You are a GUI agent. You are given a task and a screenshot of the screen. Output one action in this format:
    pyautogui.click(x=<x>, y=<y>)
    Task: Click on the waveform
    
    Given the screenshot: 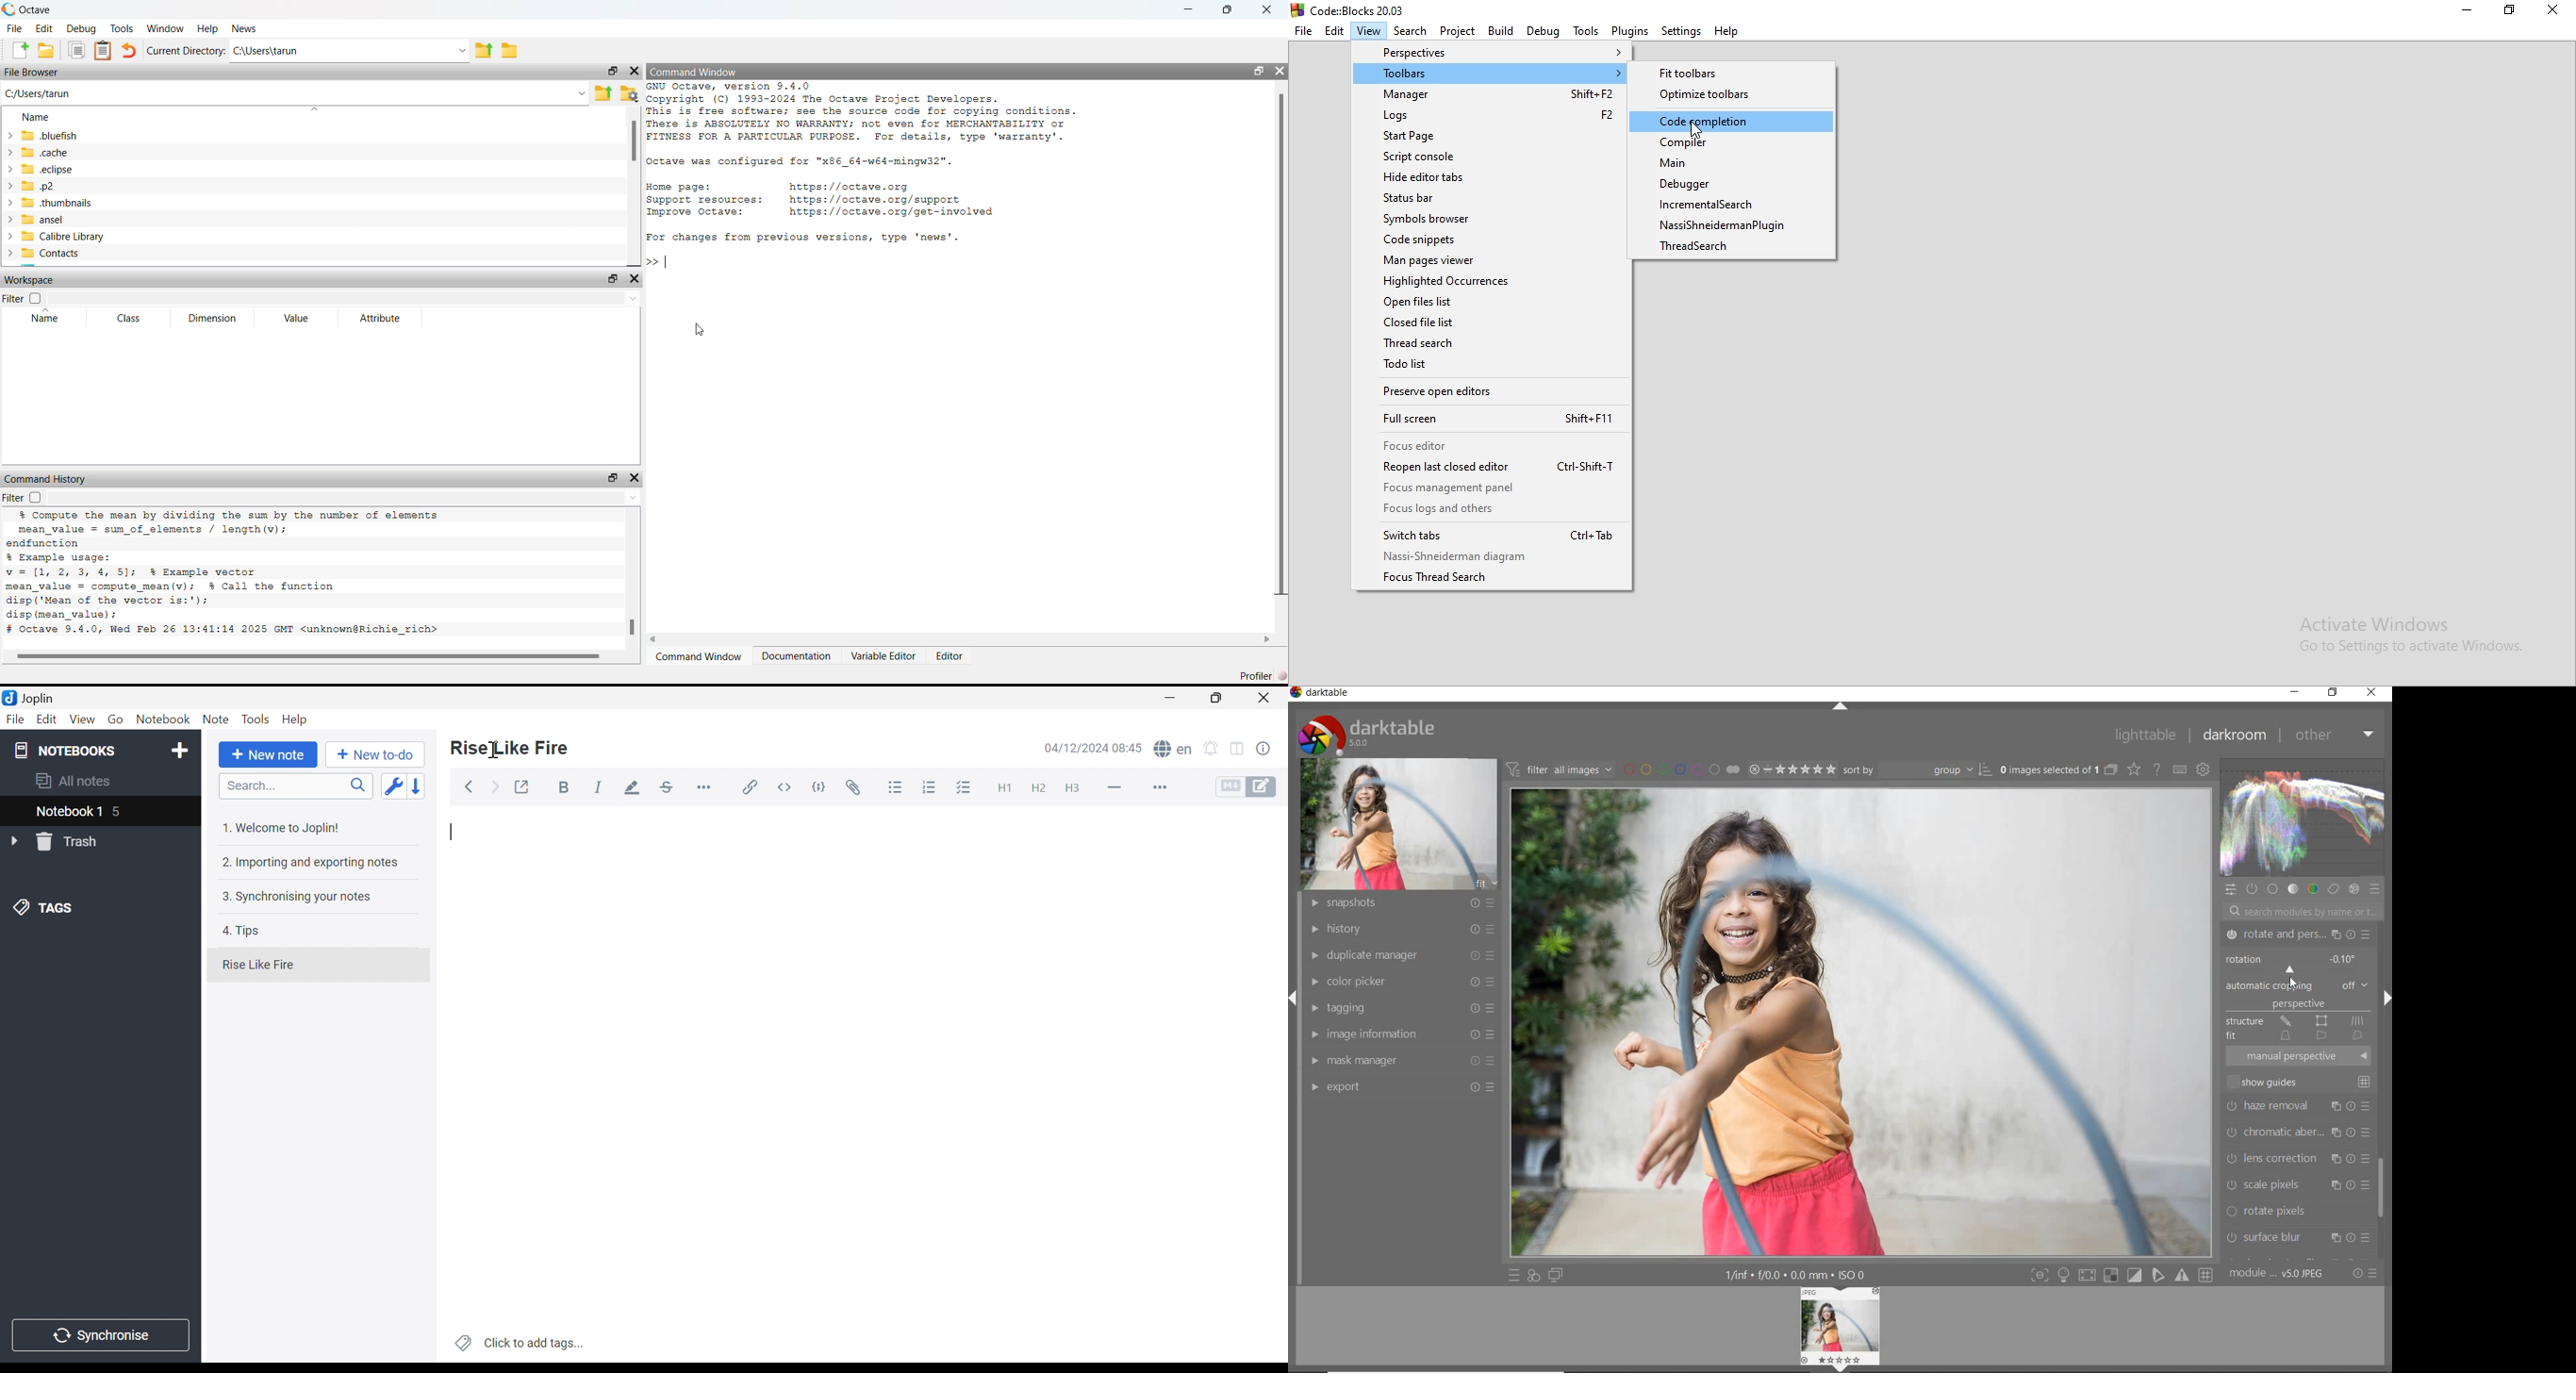 What is the action you would take?
    pyautogui.click(x=2301, y=817)
    